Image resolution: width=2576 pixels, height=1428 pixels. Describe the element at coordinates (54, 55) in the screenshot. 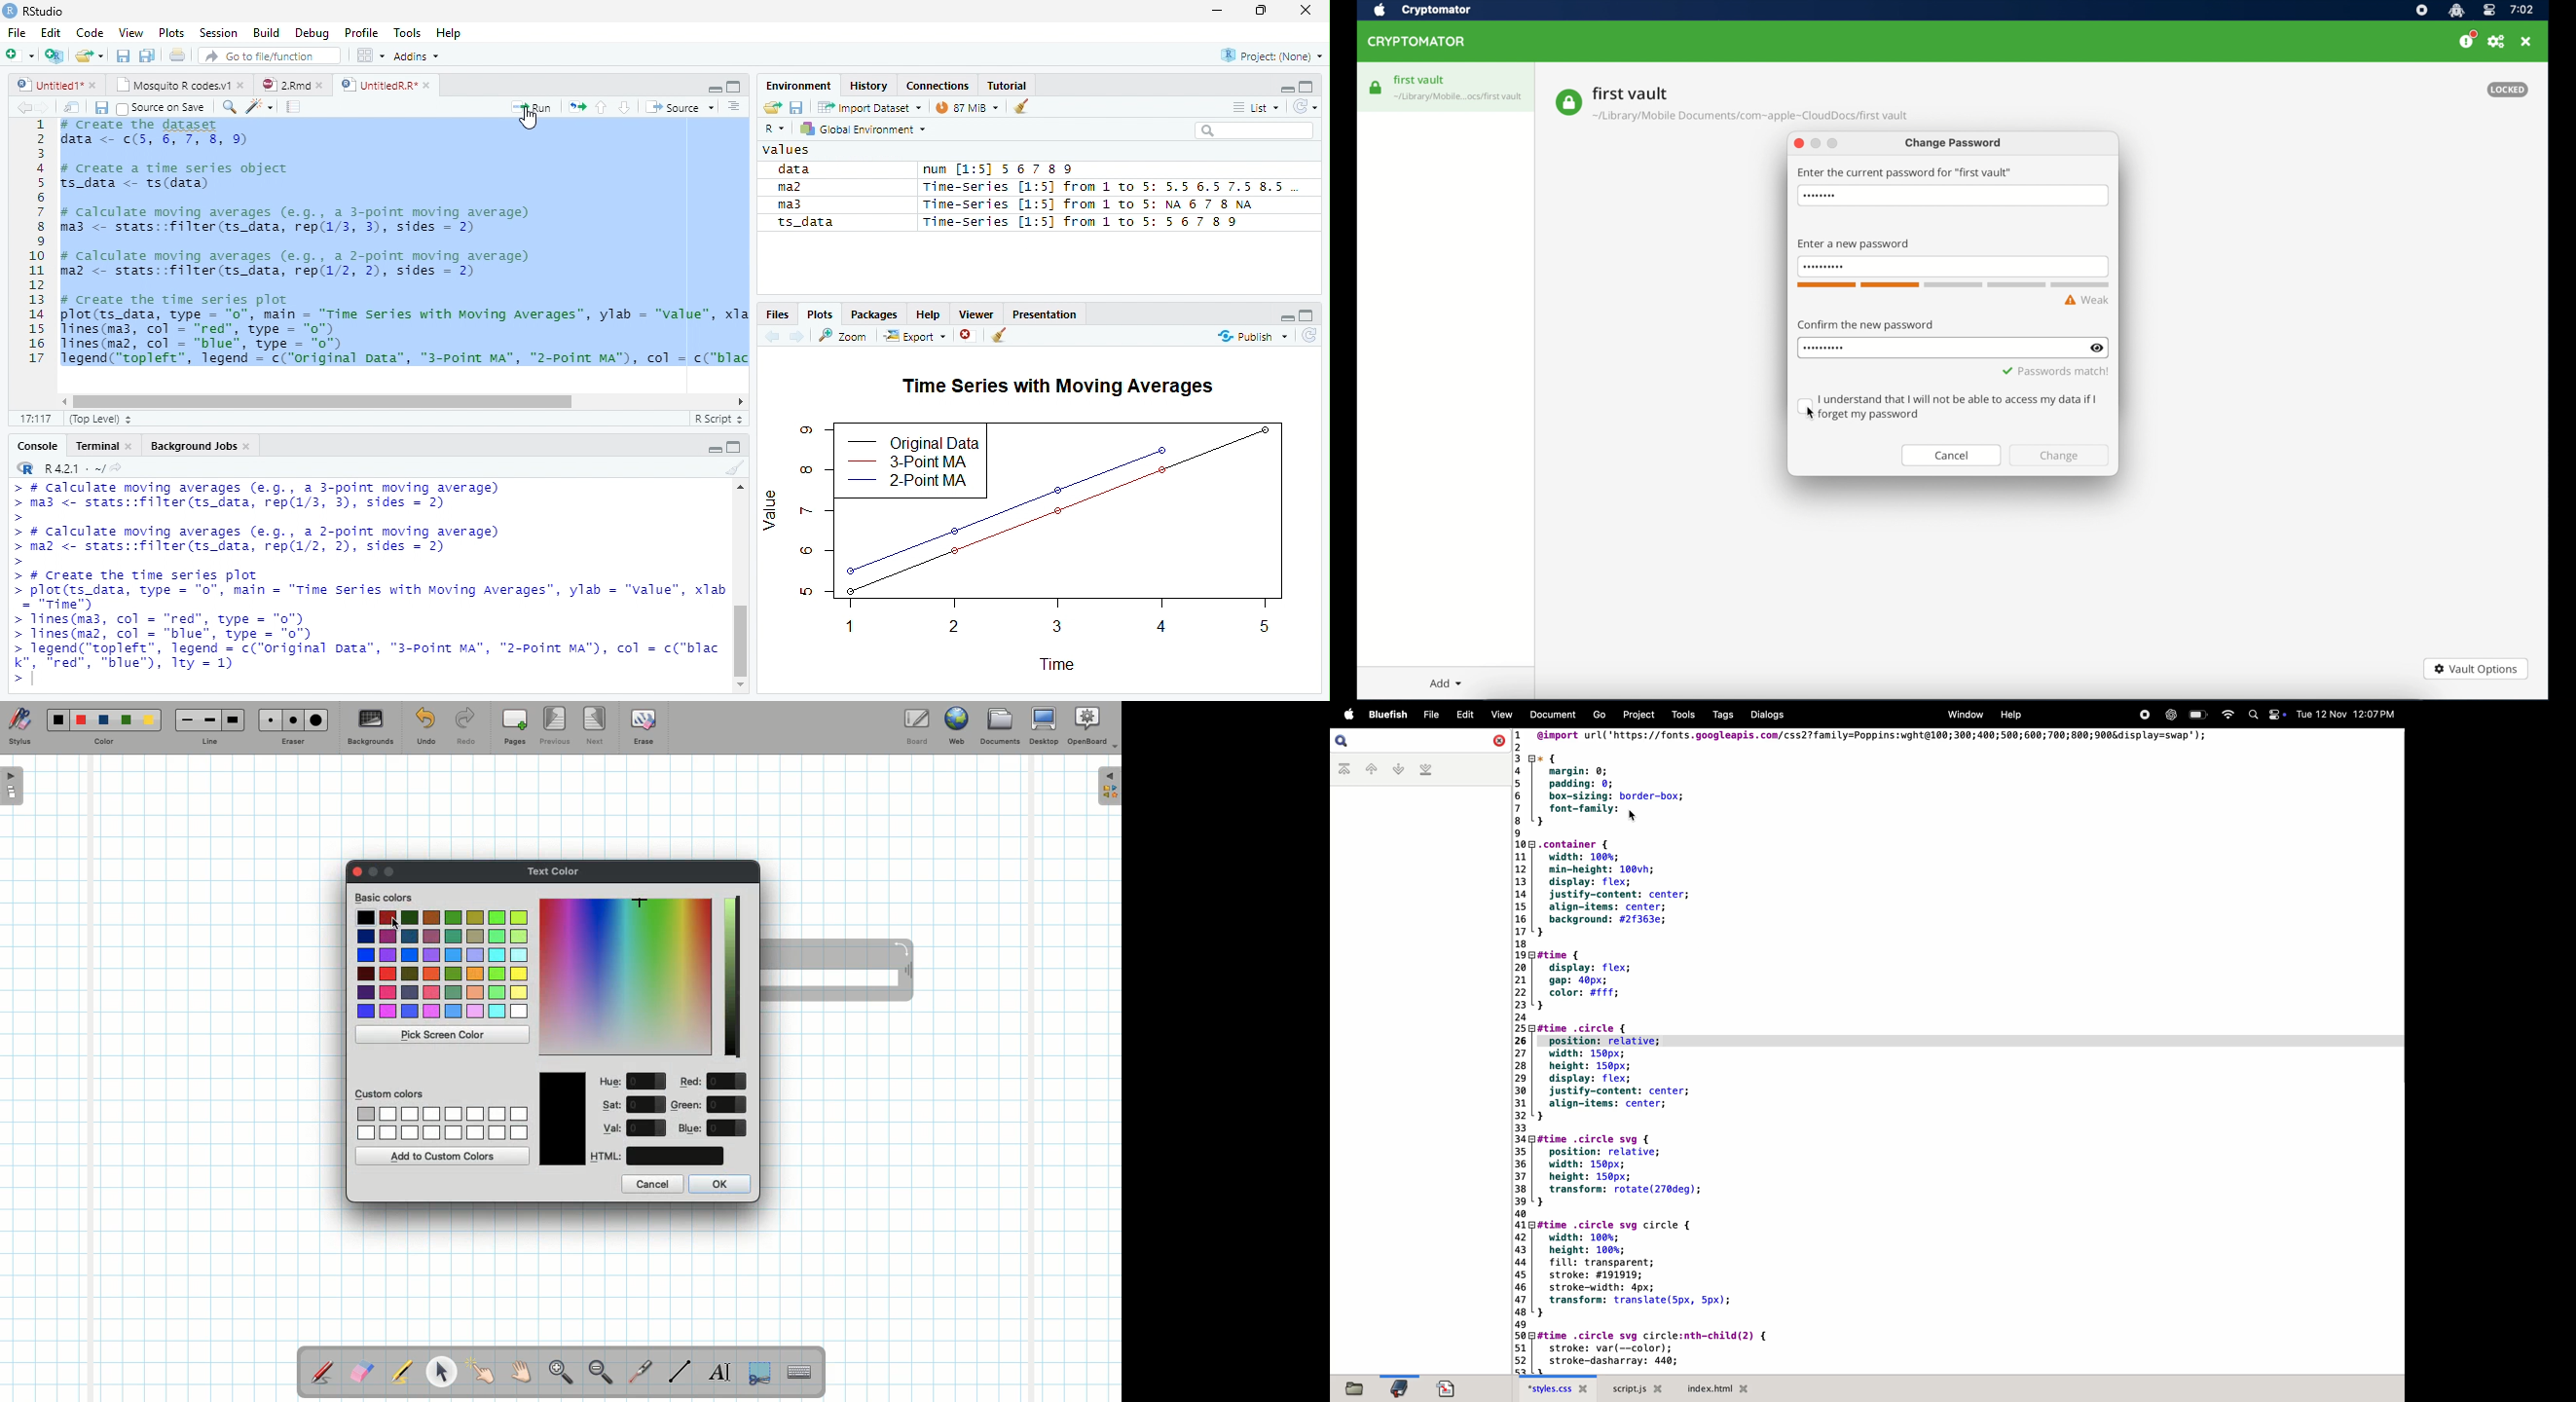

I see `Create a project` at that location.